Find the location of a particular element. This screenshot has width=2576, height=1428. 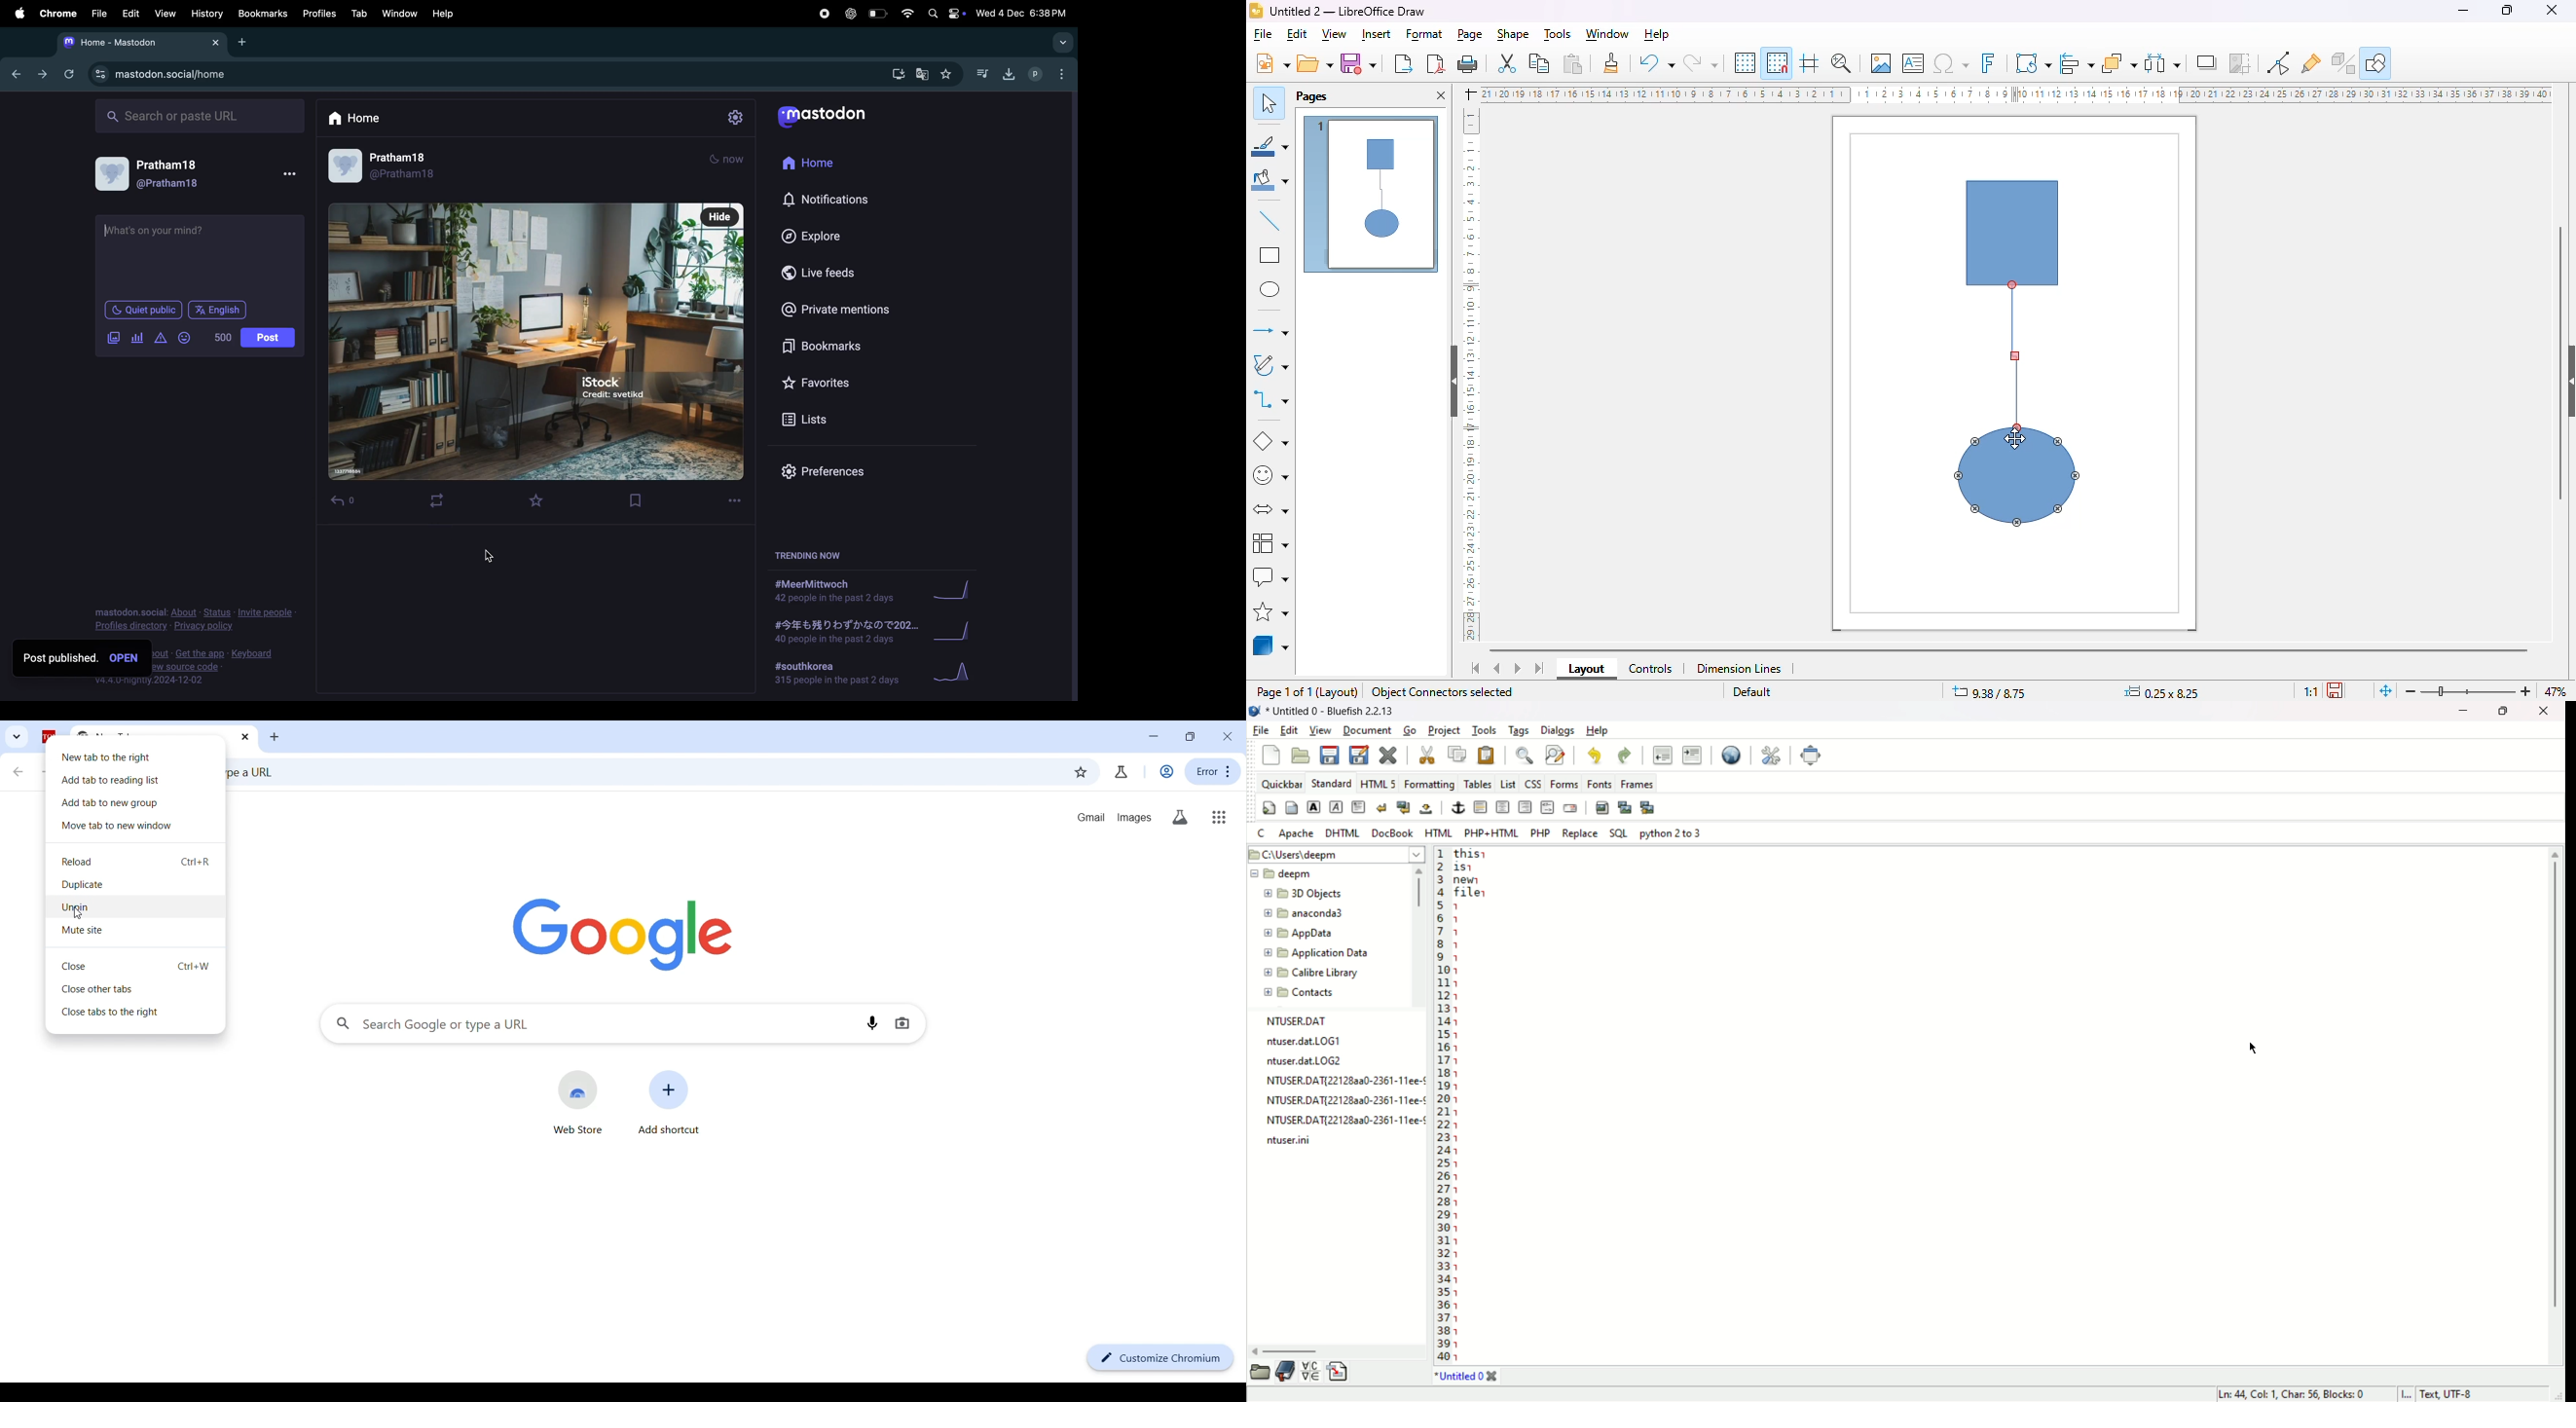

line number is located at coordinates (1443, 1105).